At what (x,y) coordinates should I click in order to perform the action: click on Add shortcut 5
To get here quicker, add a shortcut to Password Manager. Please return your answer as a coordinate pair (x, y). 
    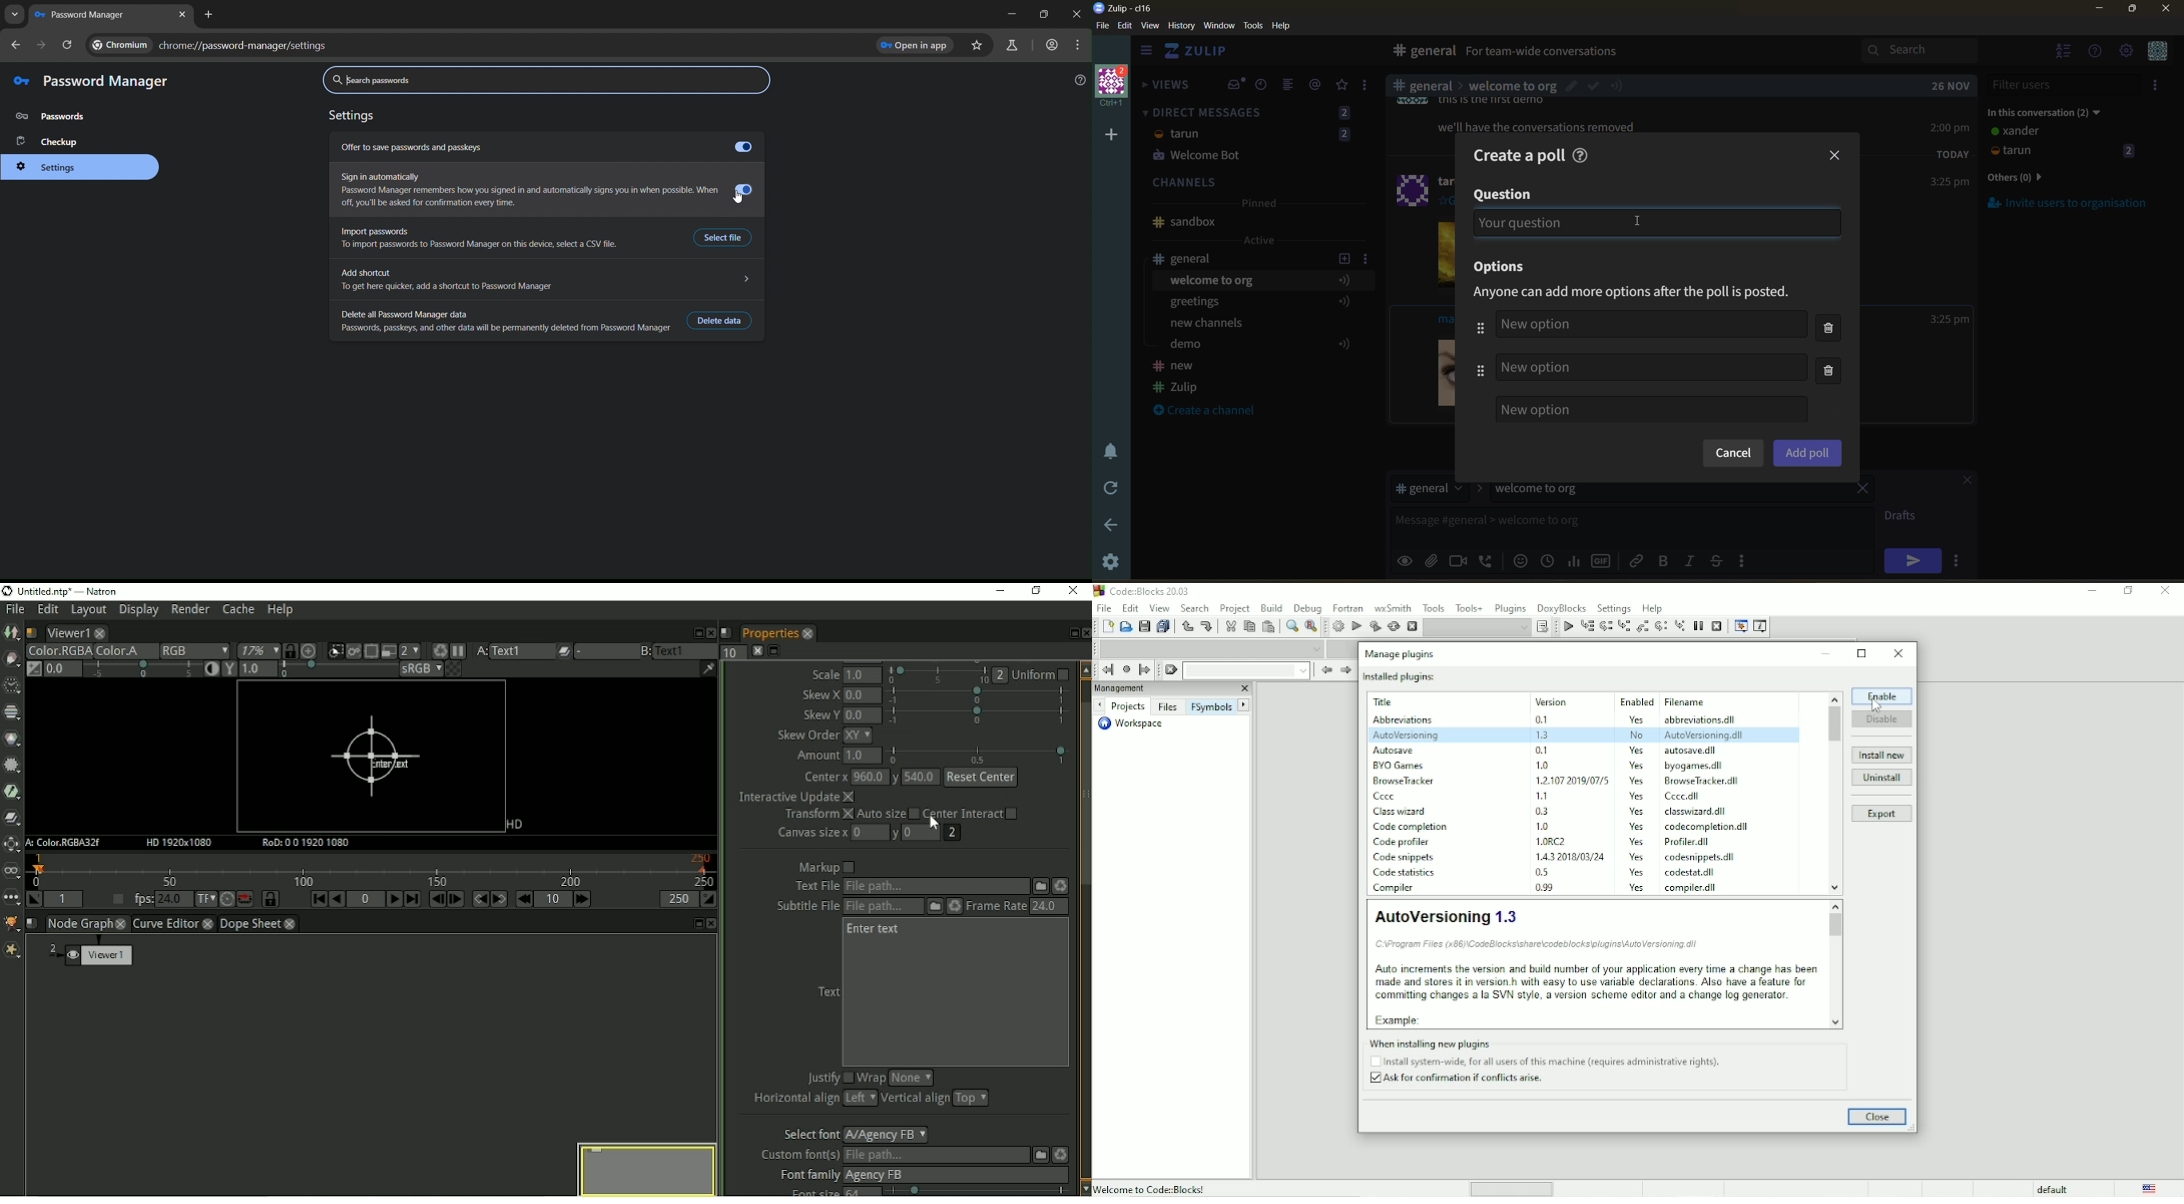
    Looking at the image, I should click on (545, 280).